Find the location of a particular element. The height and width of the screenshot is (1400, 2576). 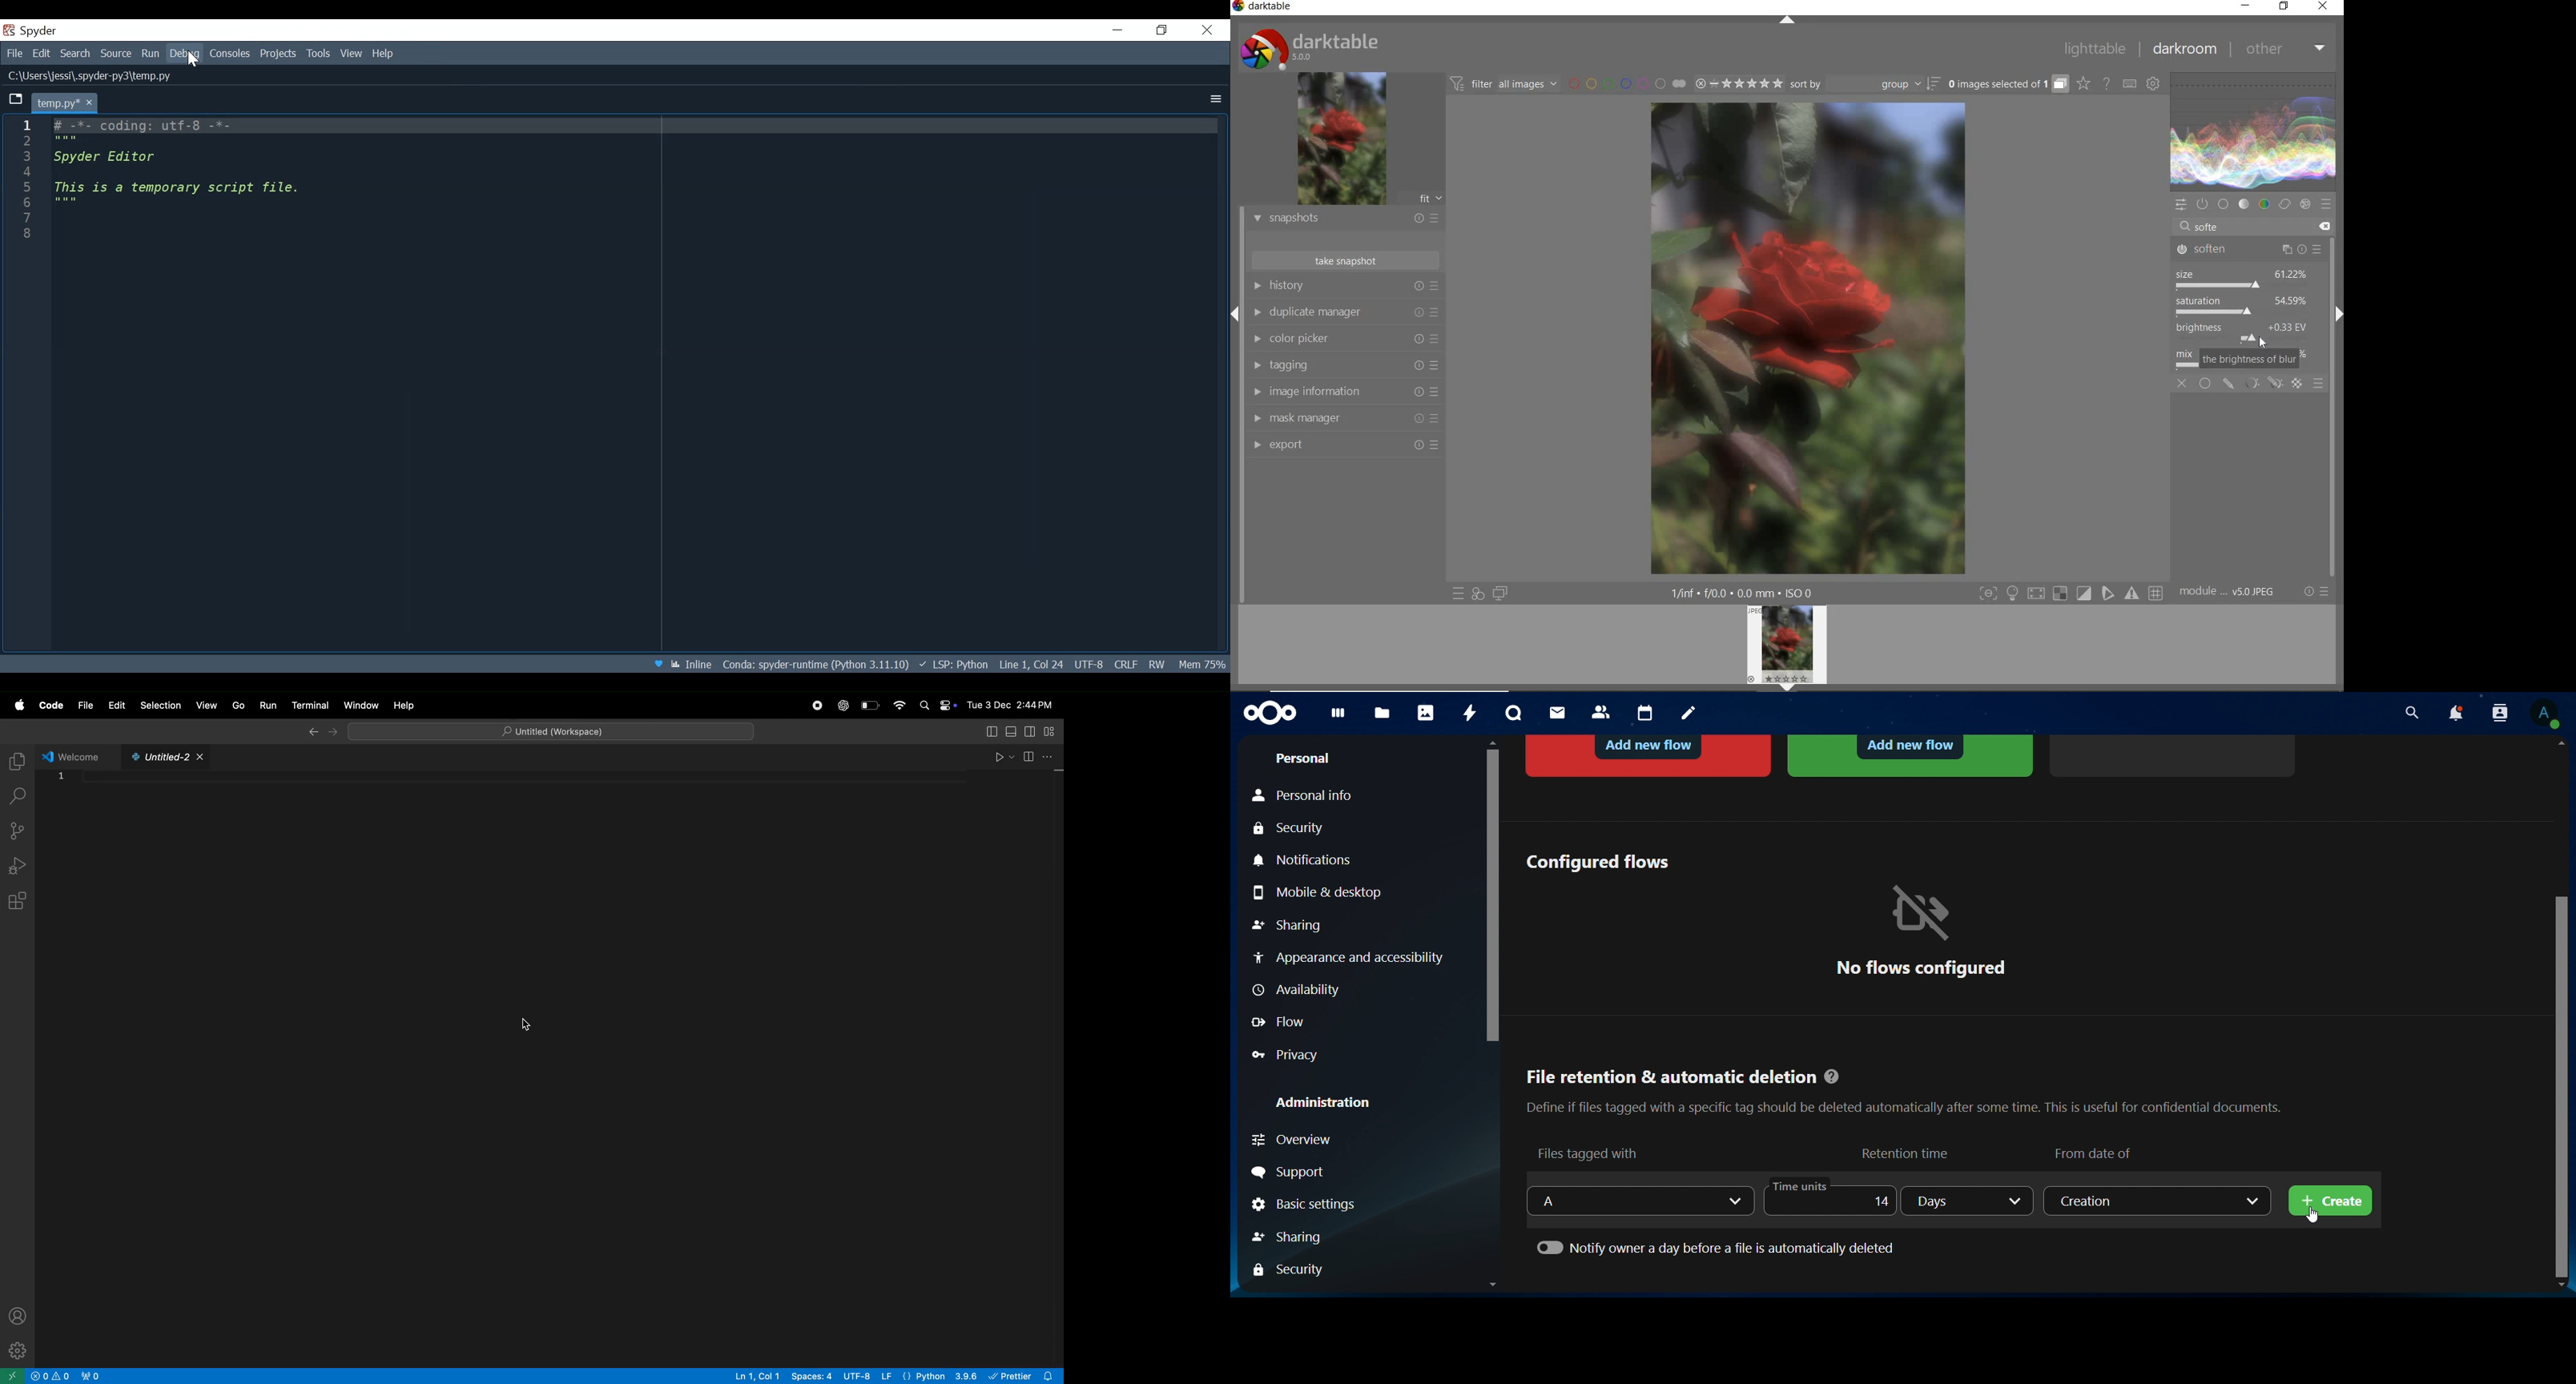

photos is located at coordinates (1426, 712).